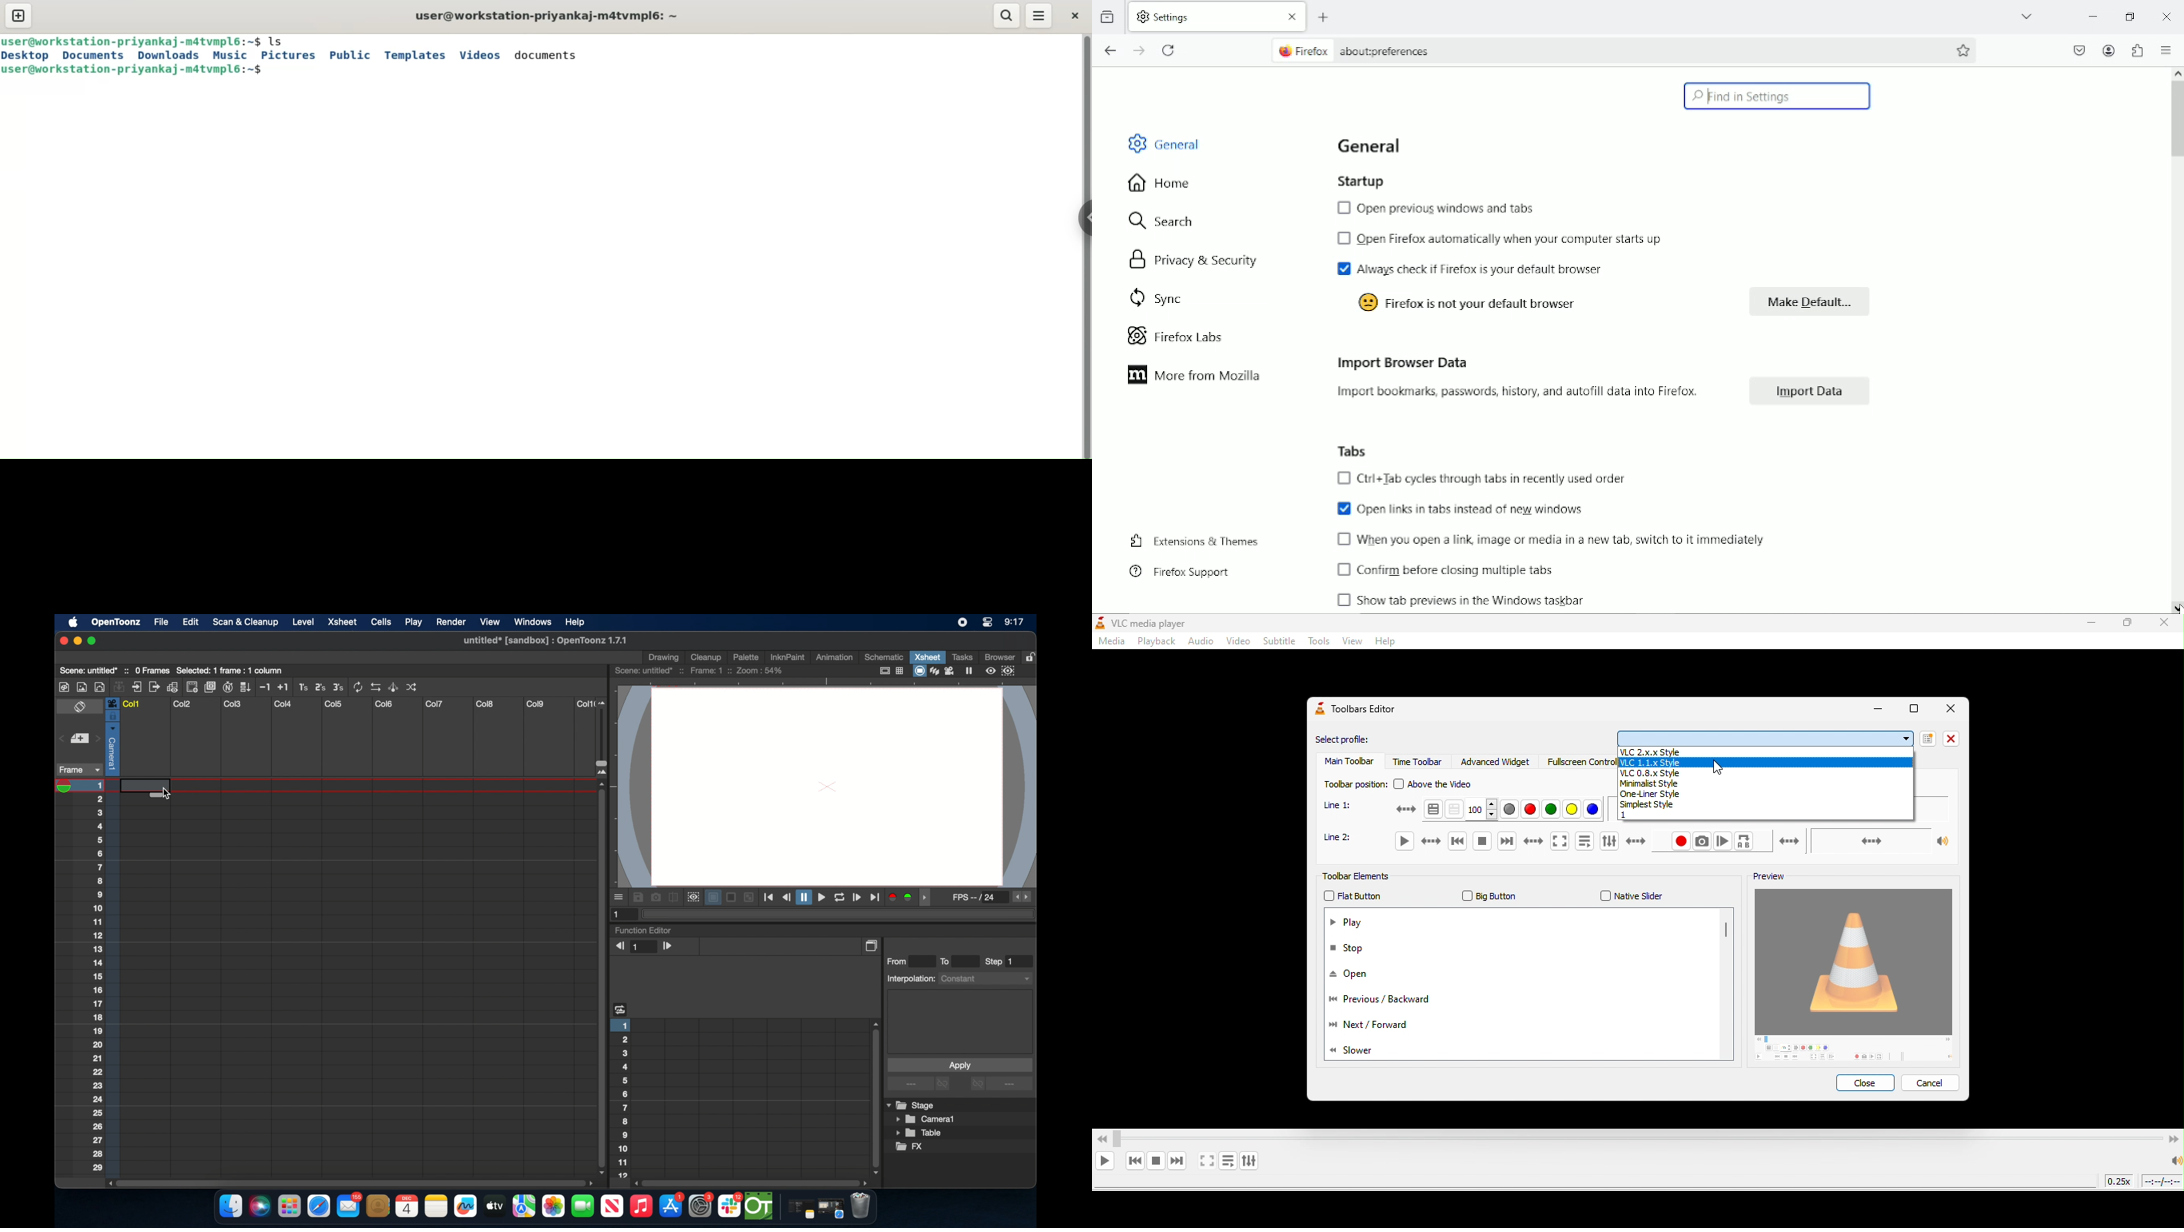 This screenshot has width=2184, height=1232. What do you see at coordinates (1964, 48) in the screenshot?
I see `bookmark this page` at bounding box center [1964, 48].